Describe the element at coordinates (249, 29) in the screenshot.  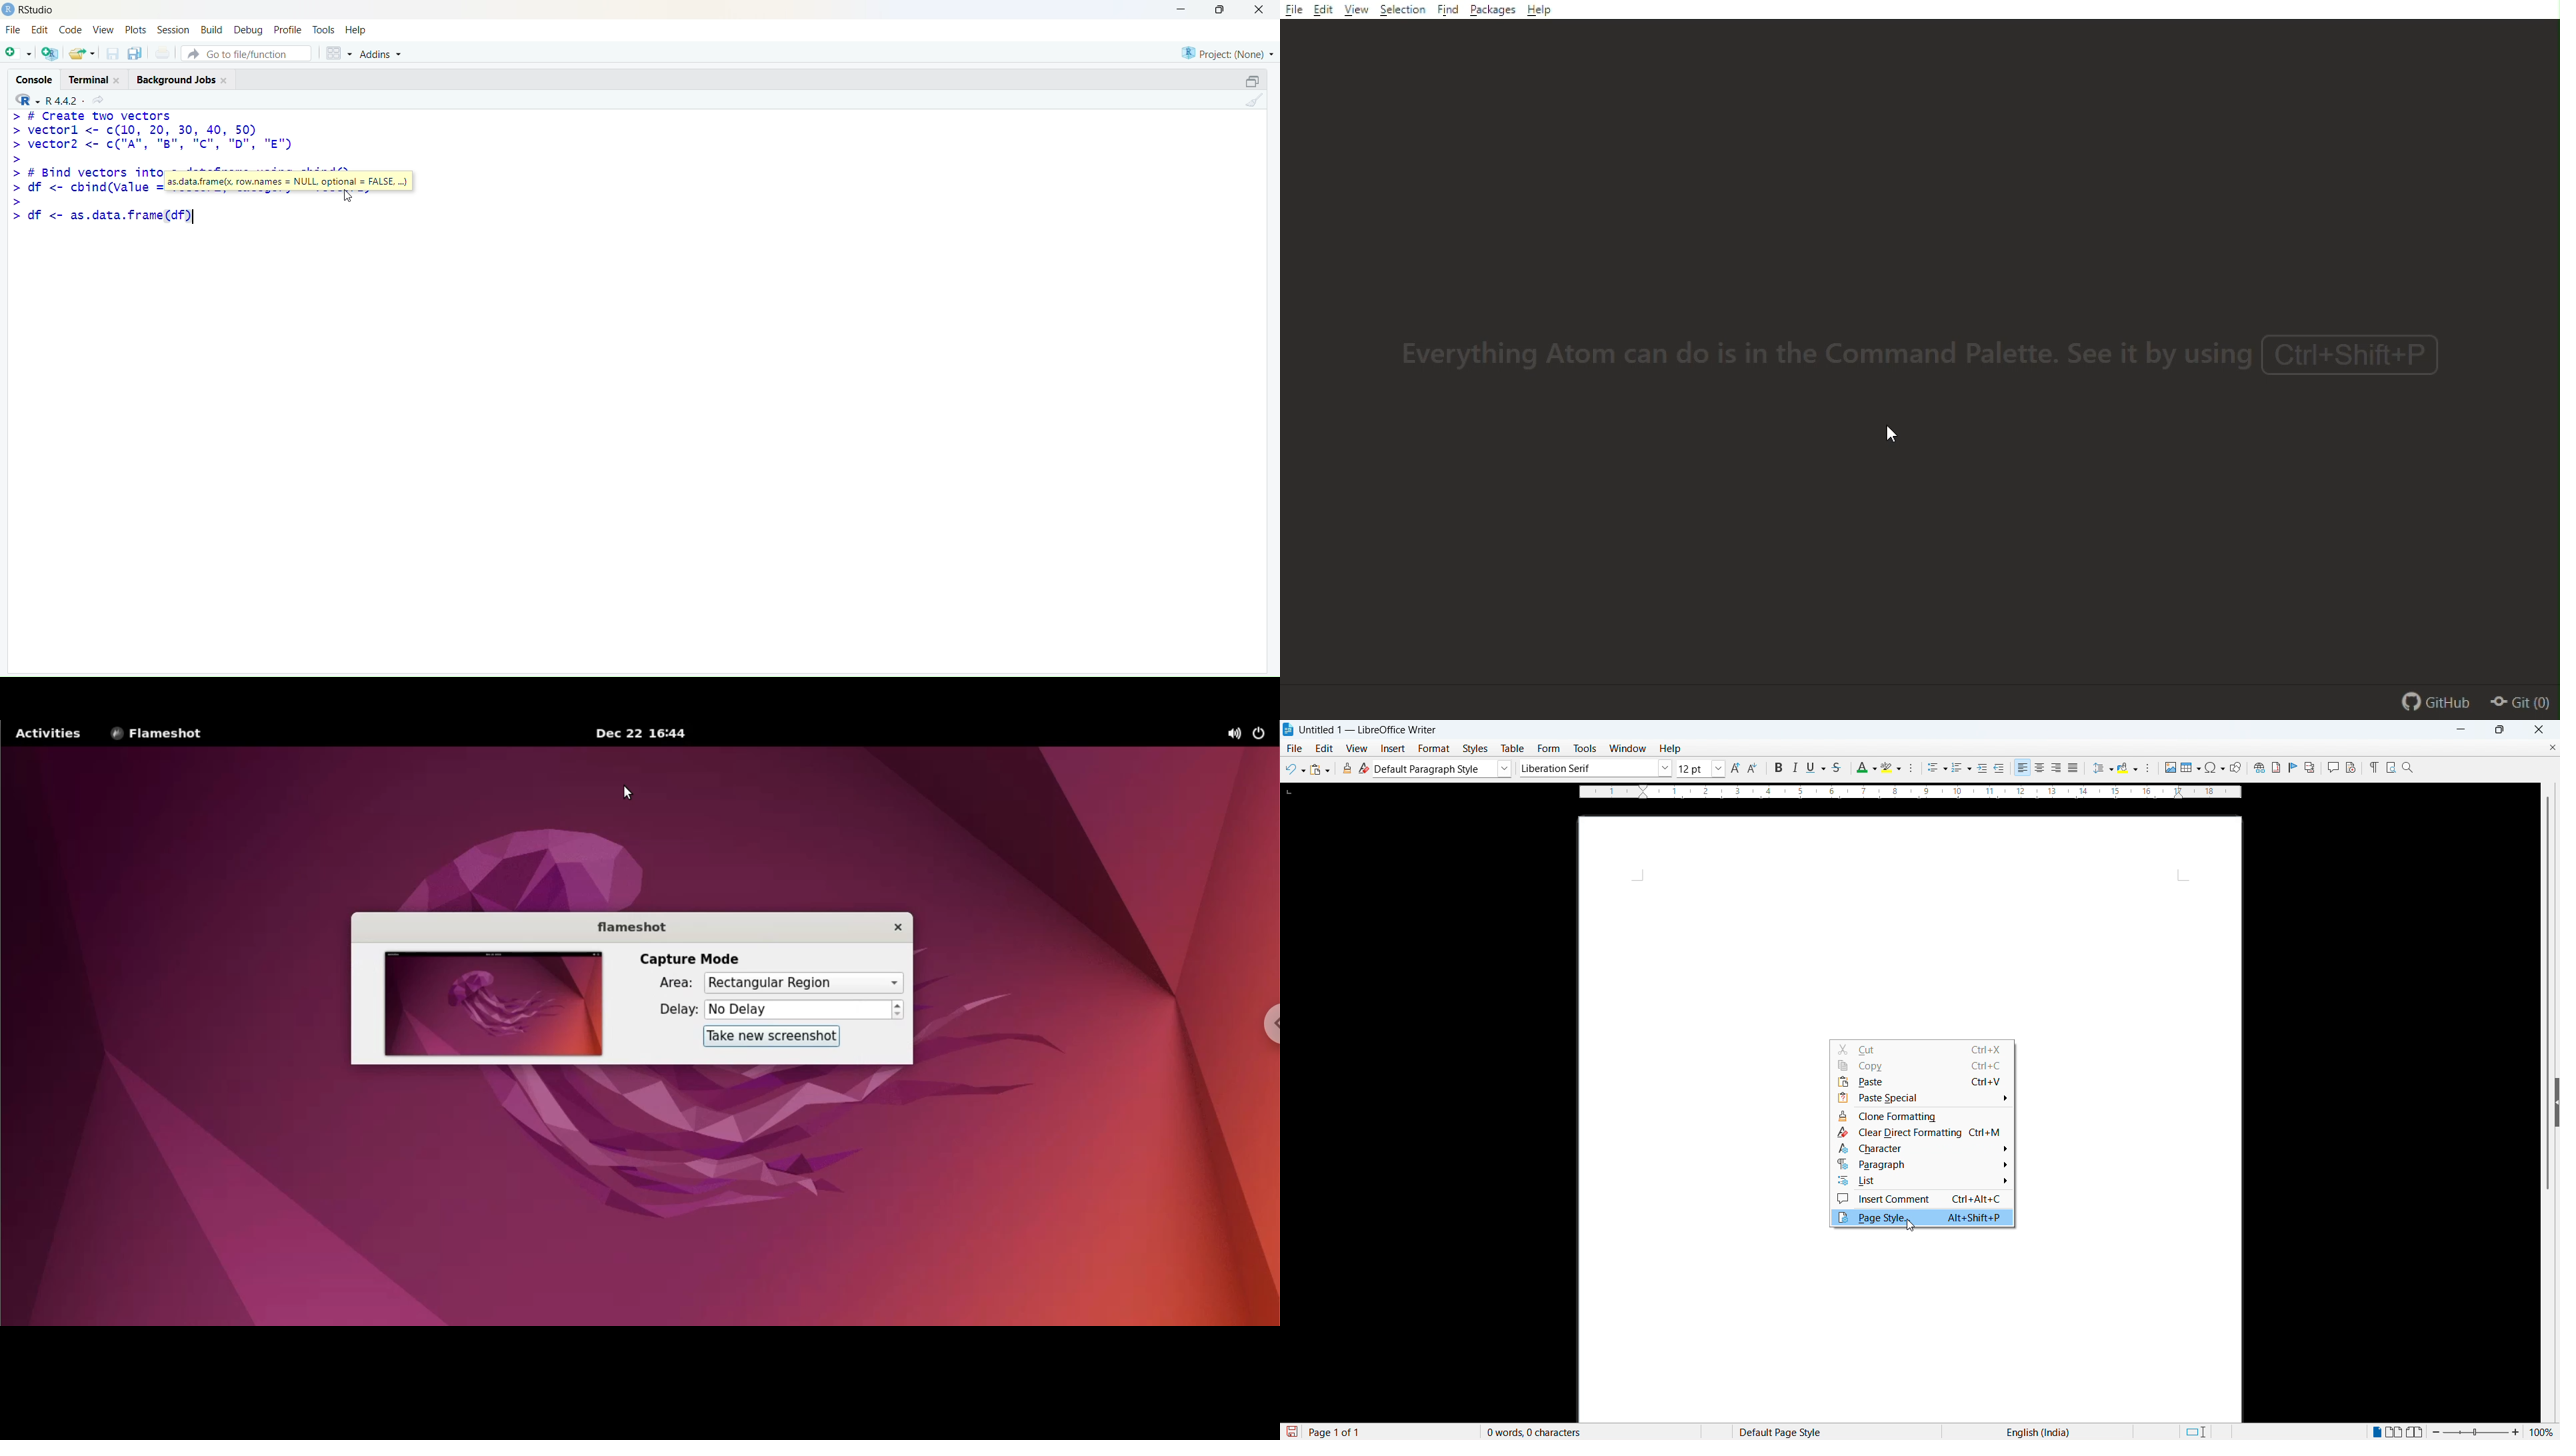
I see `Debug` at that location.